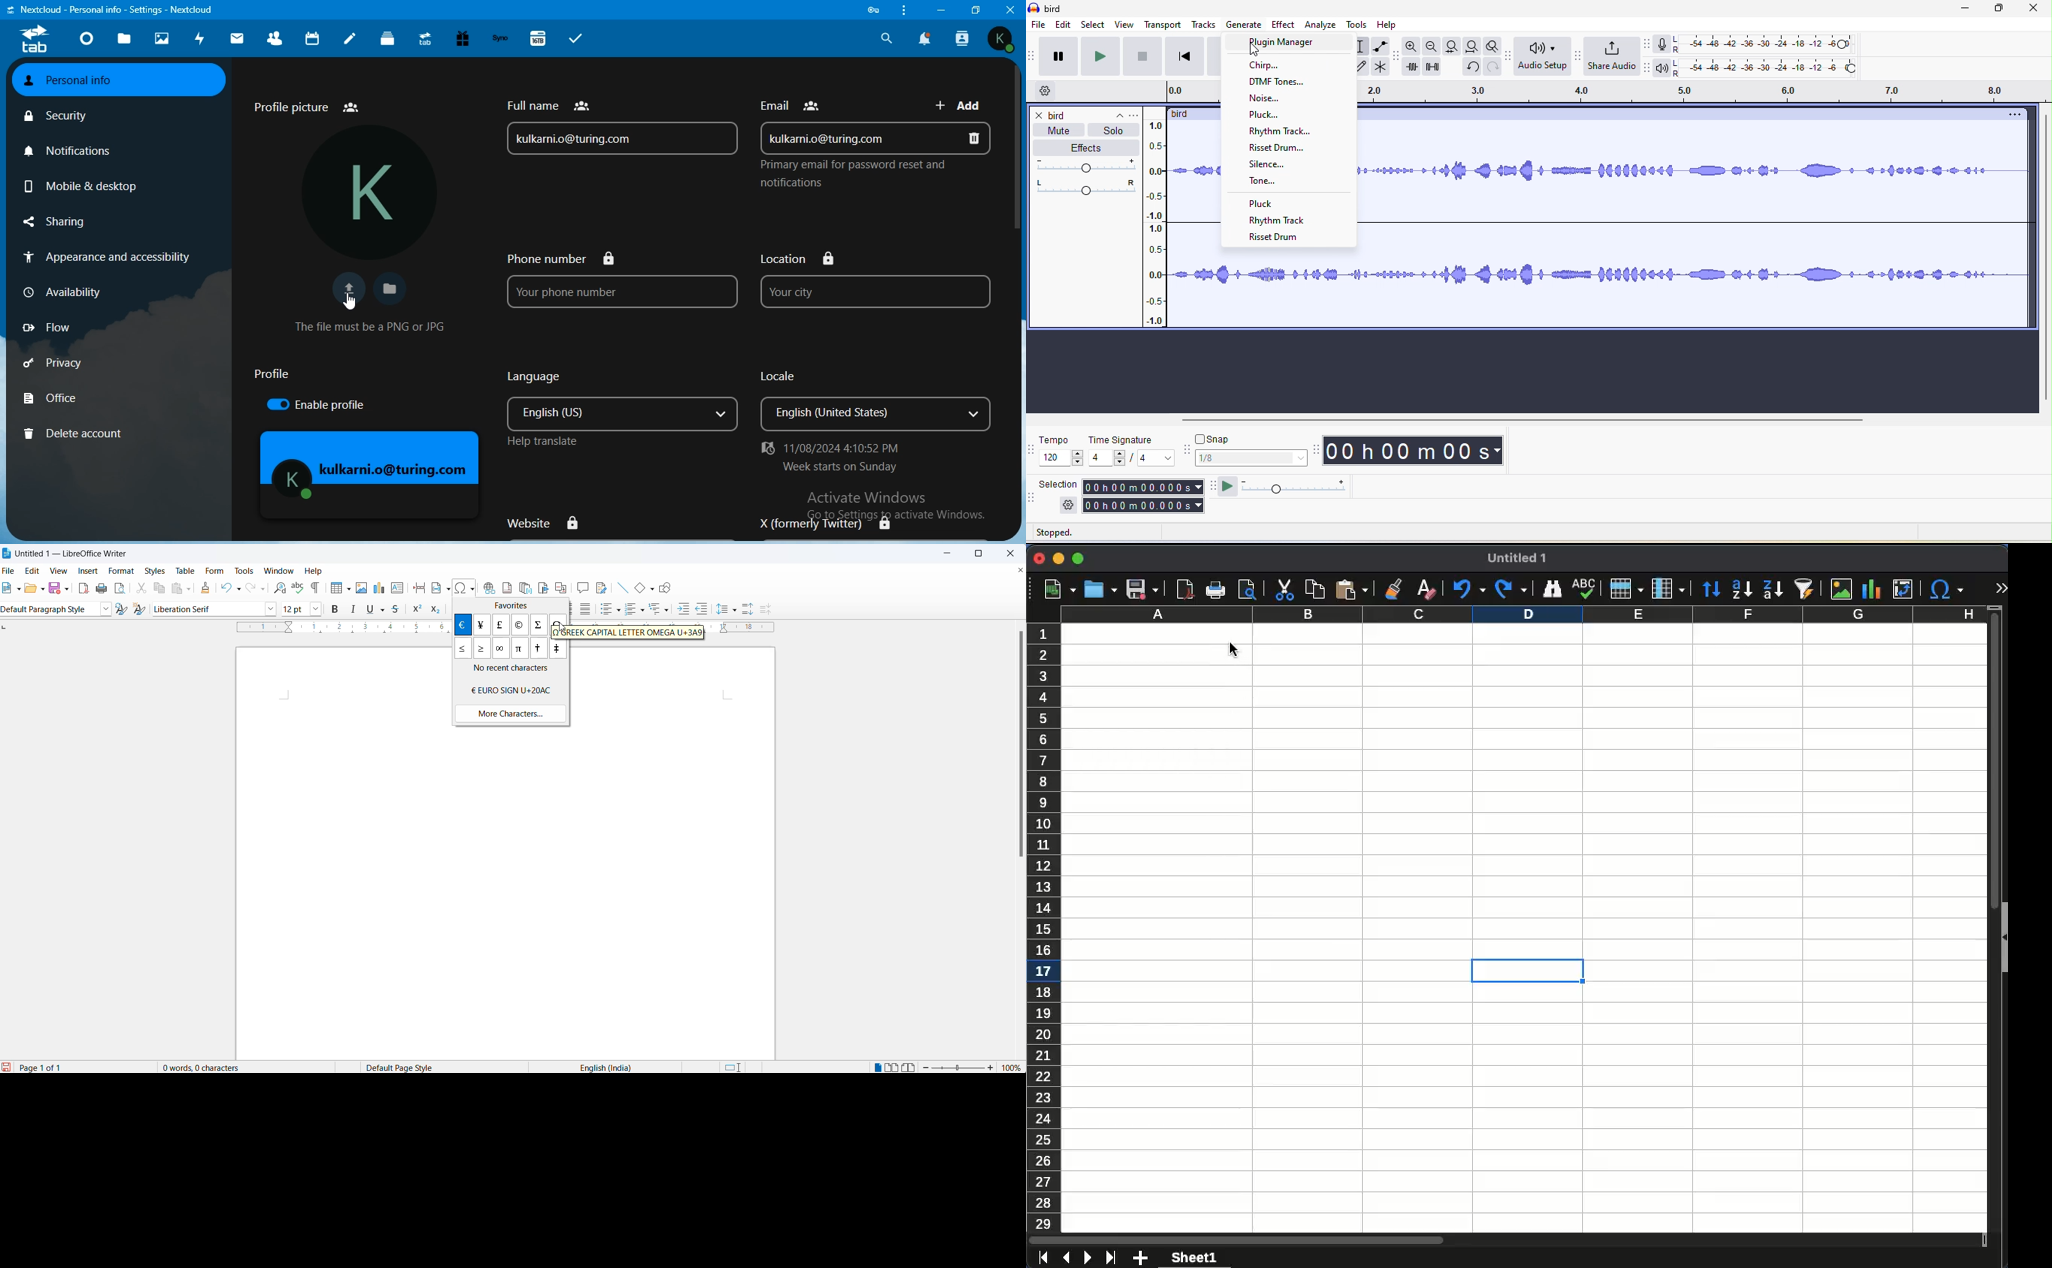  I want to click on spellings, so click(297, 587).